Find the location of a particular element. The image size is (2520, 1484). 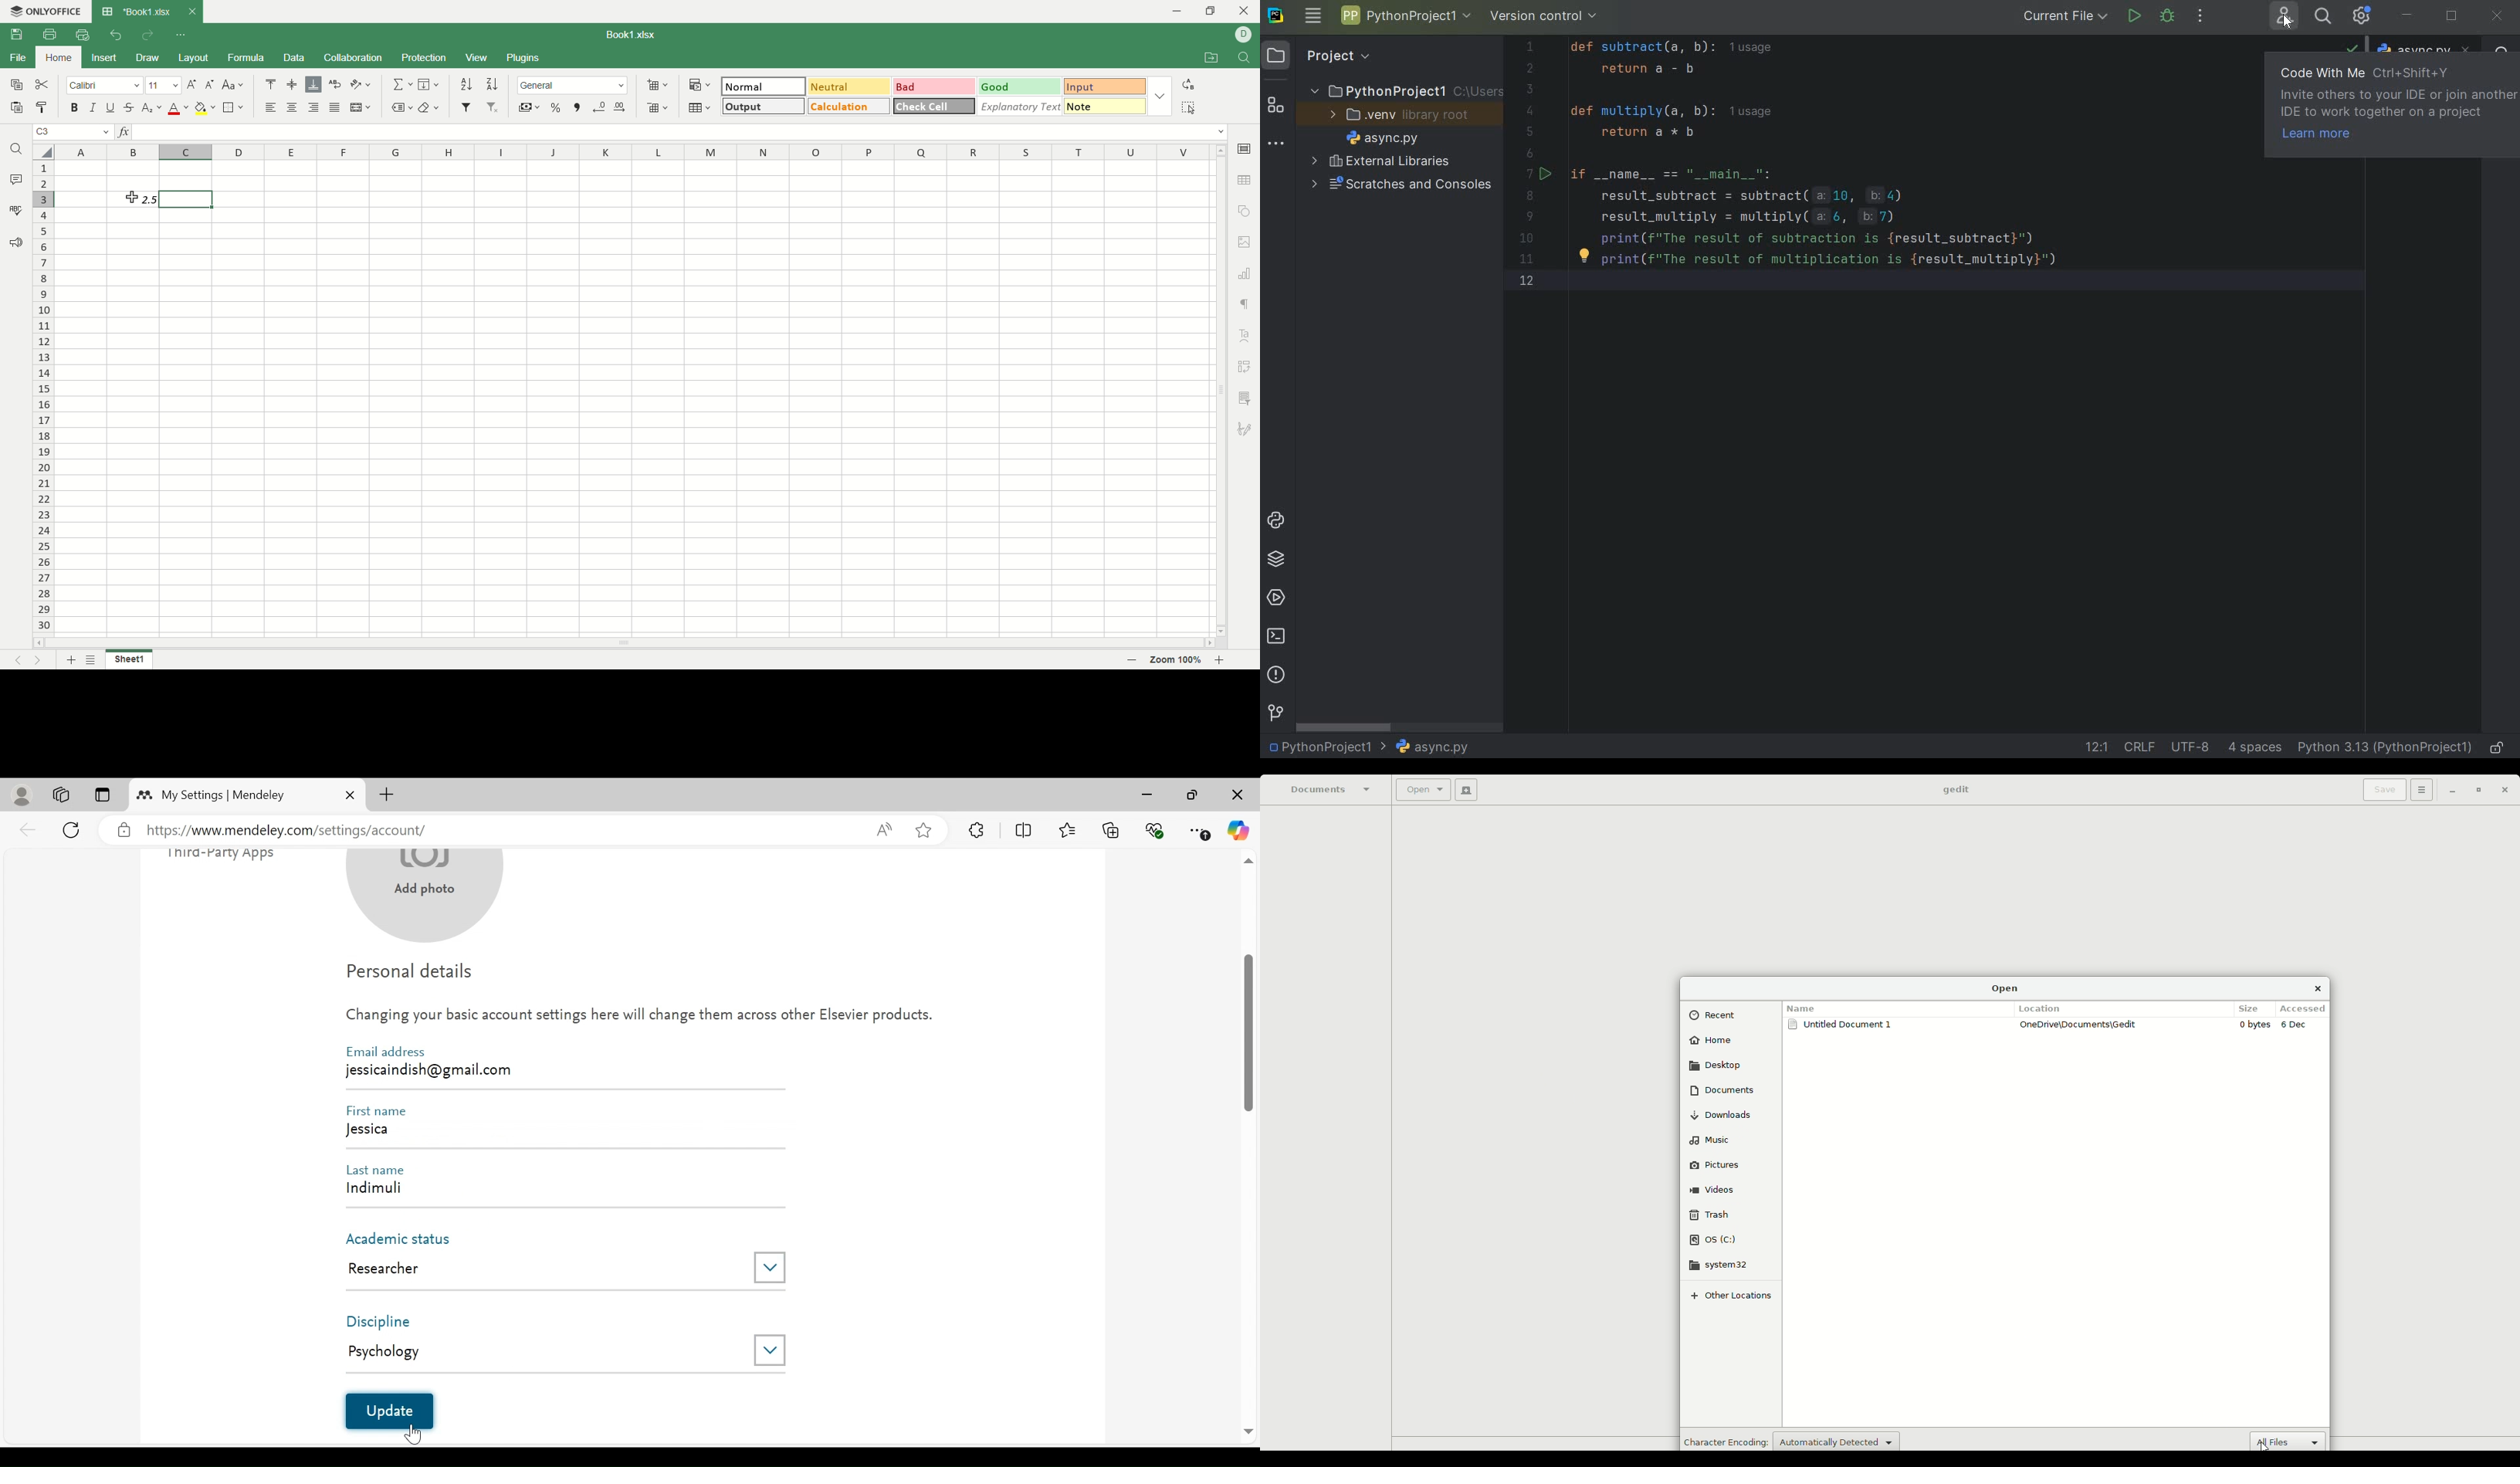

Favorites is located at coordinates (1066, 828).